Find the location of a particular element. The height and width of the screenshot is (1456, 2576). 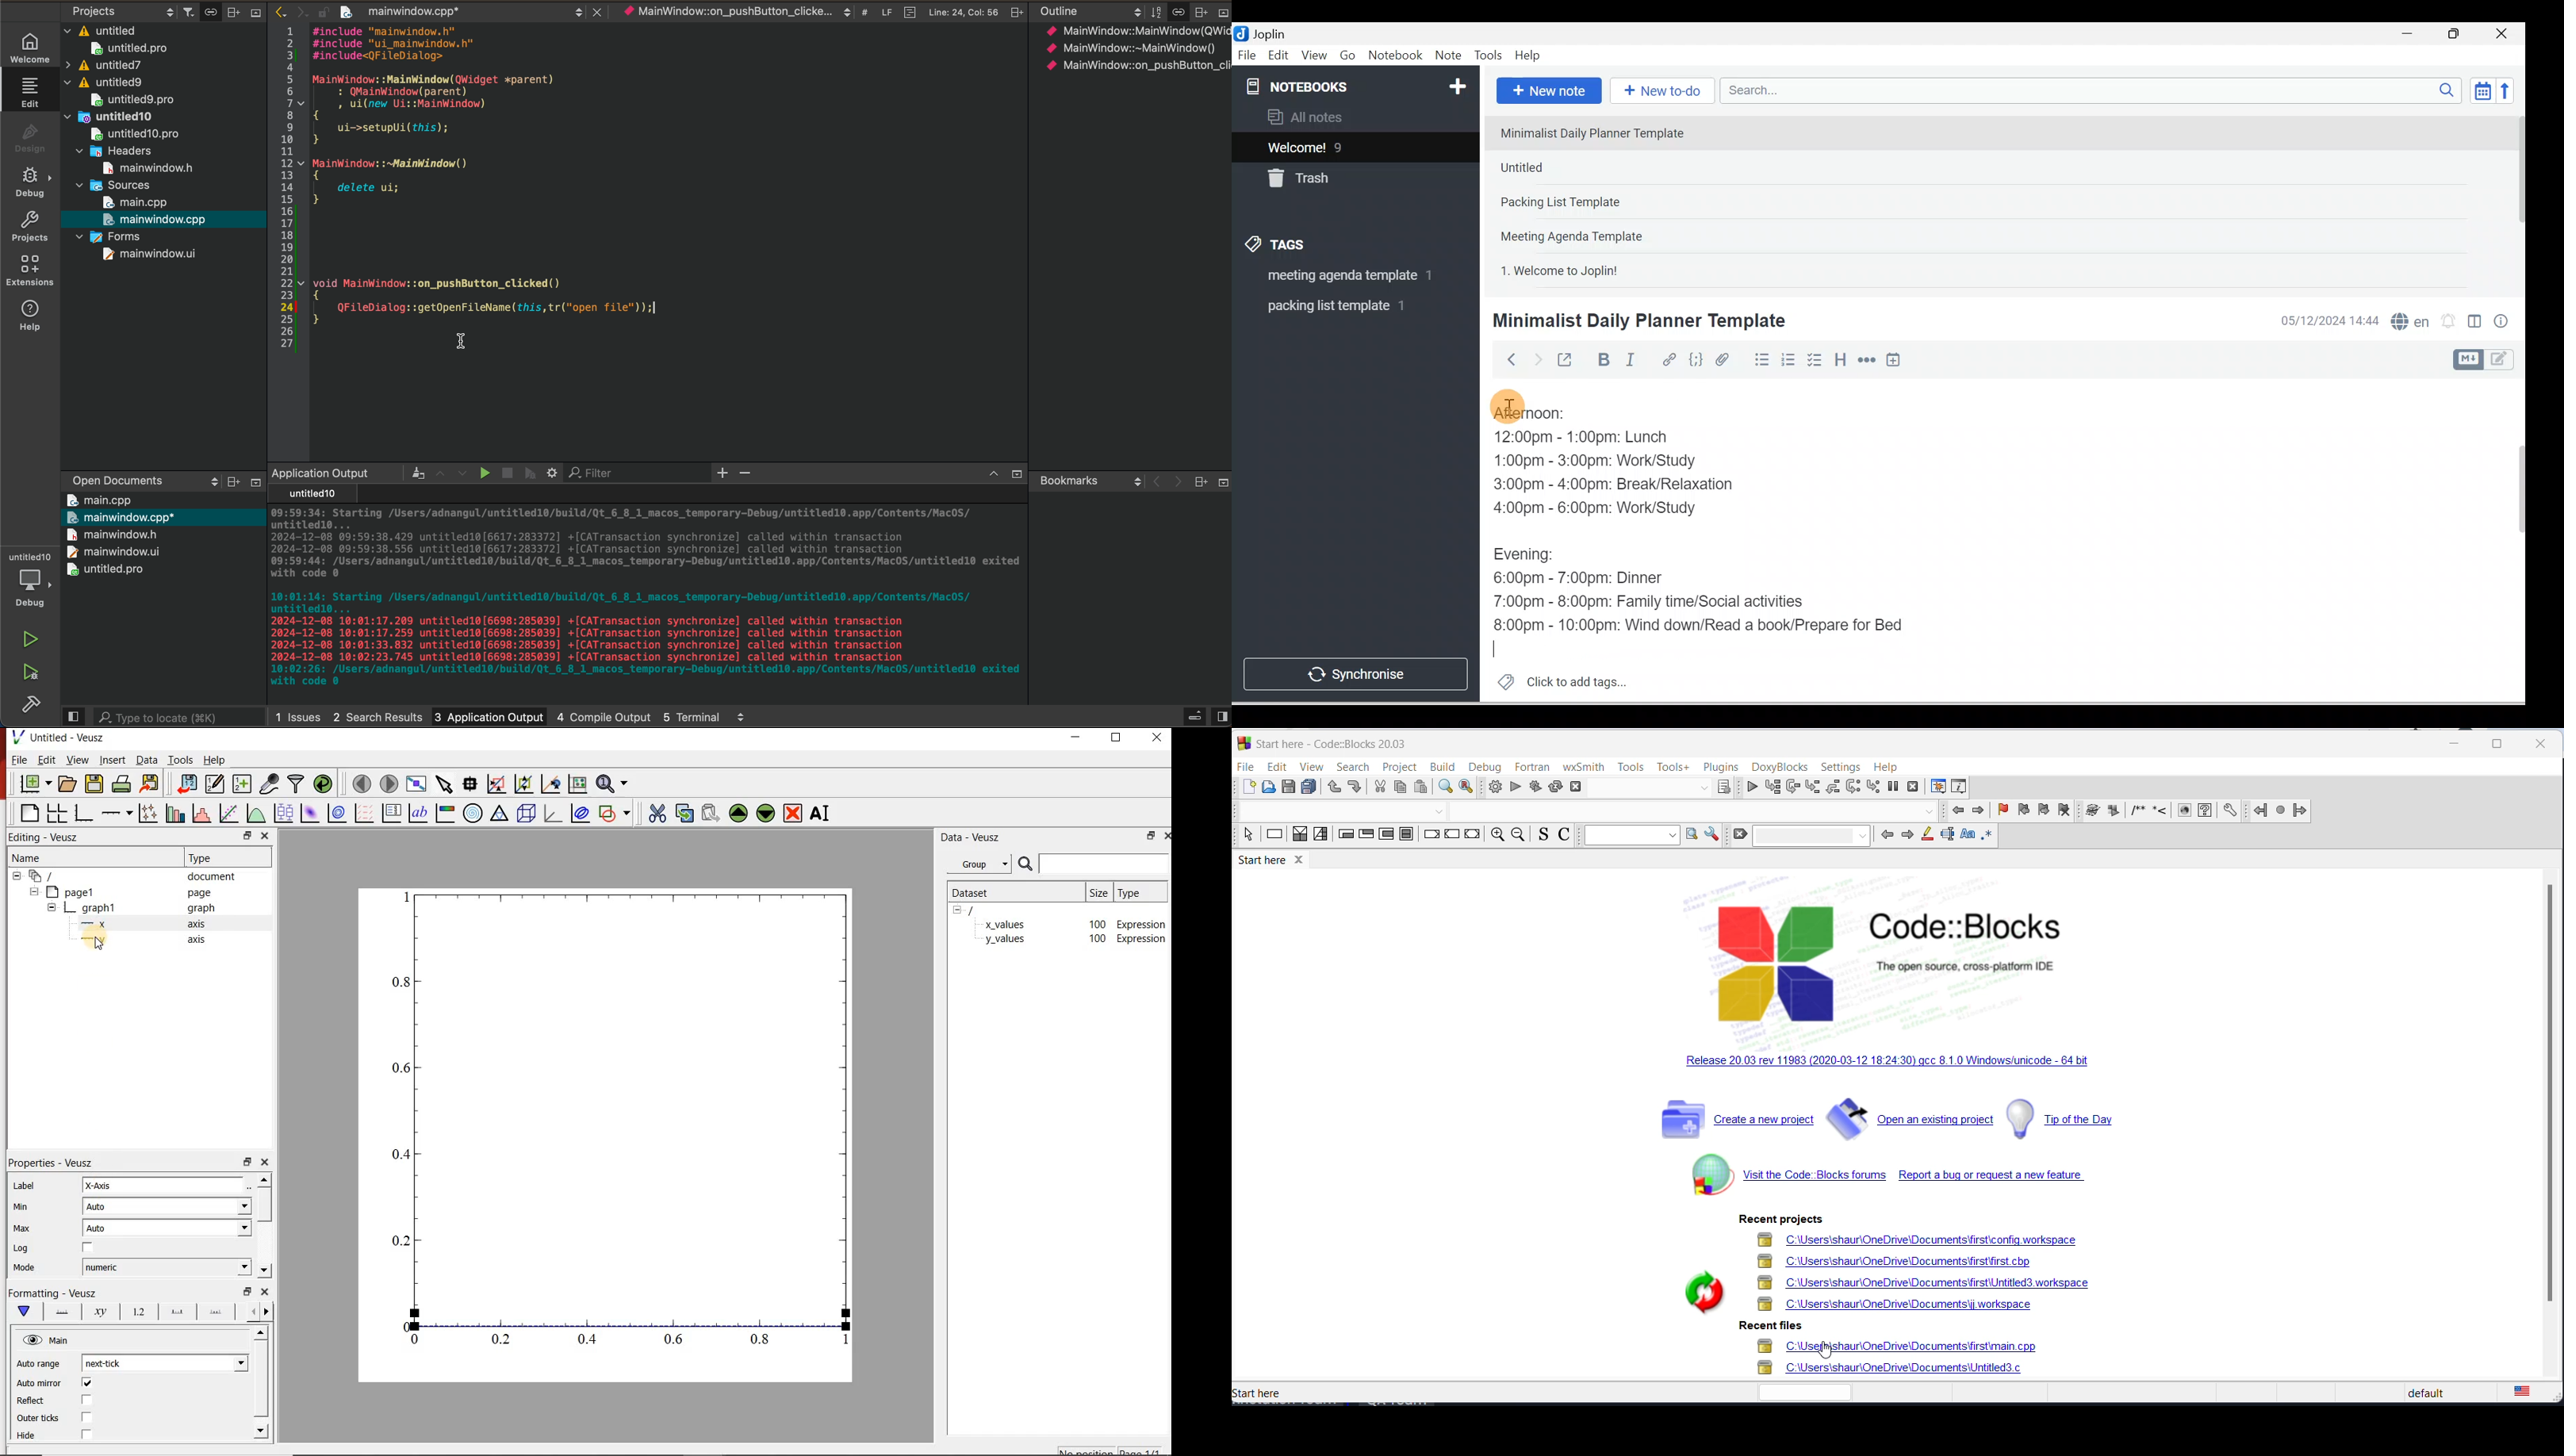

Auto range is located at coordinates (40, 1363).